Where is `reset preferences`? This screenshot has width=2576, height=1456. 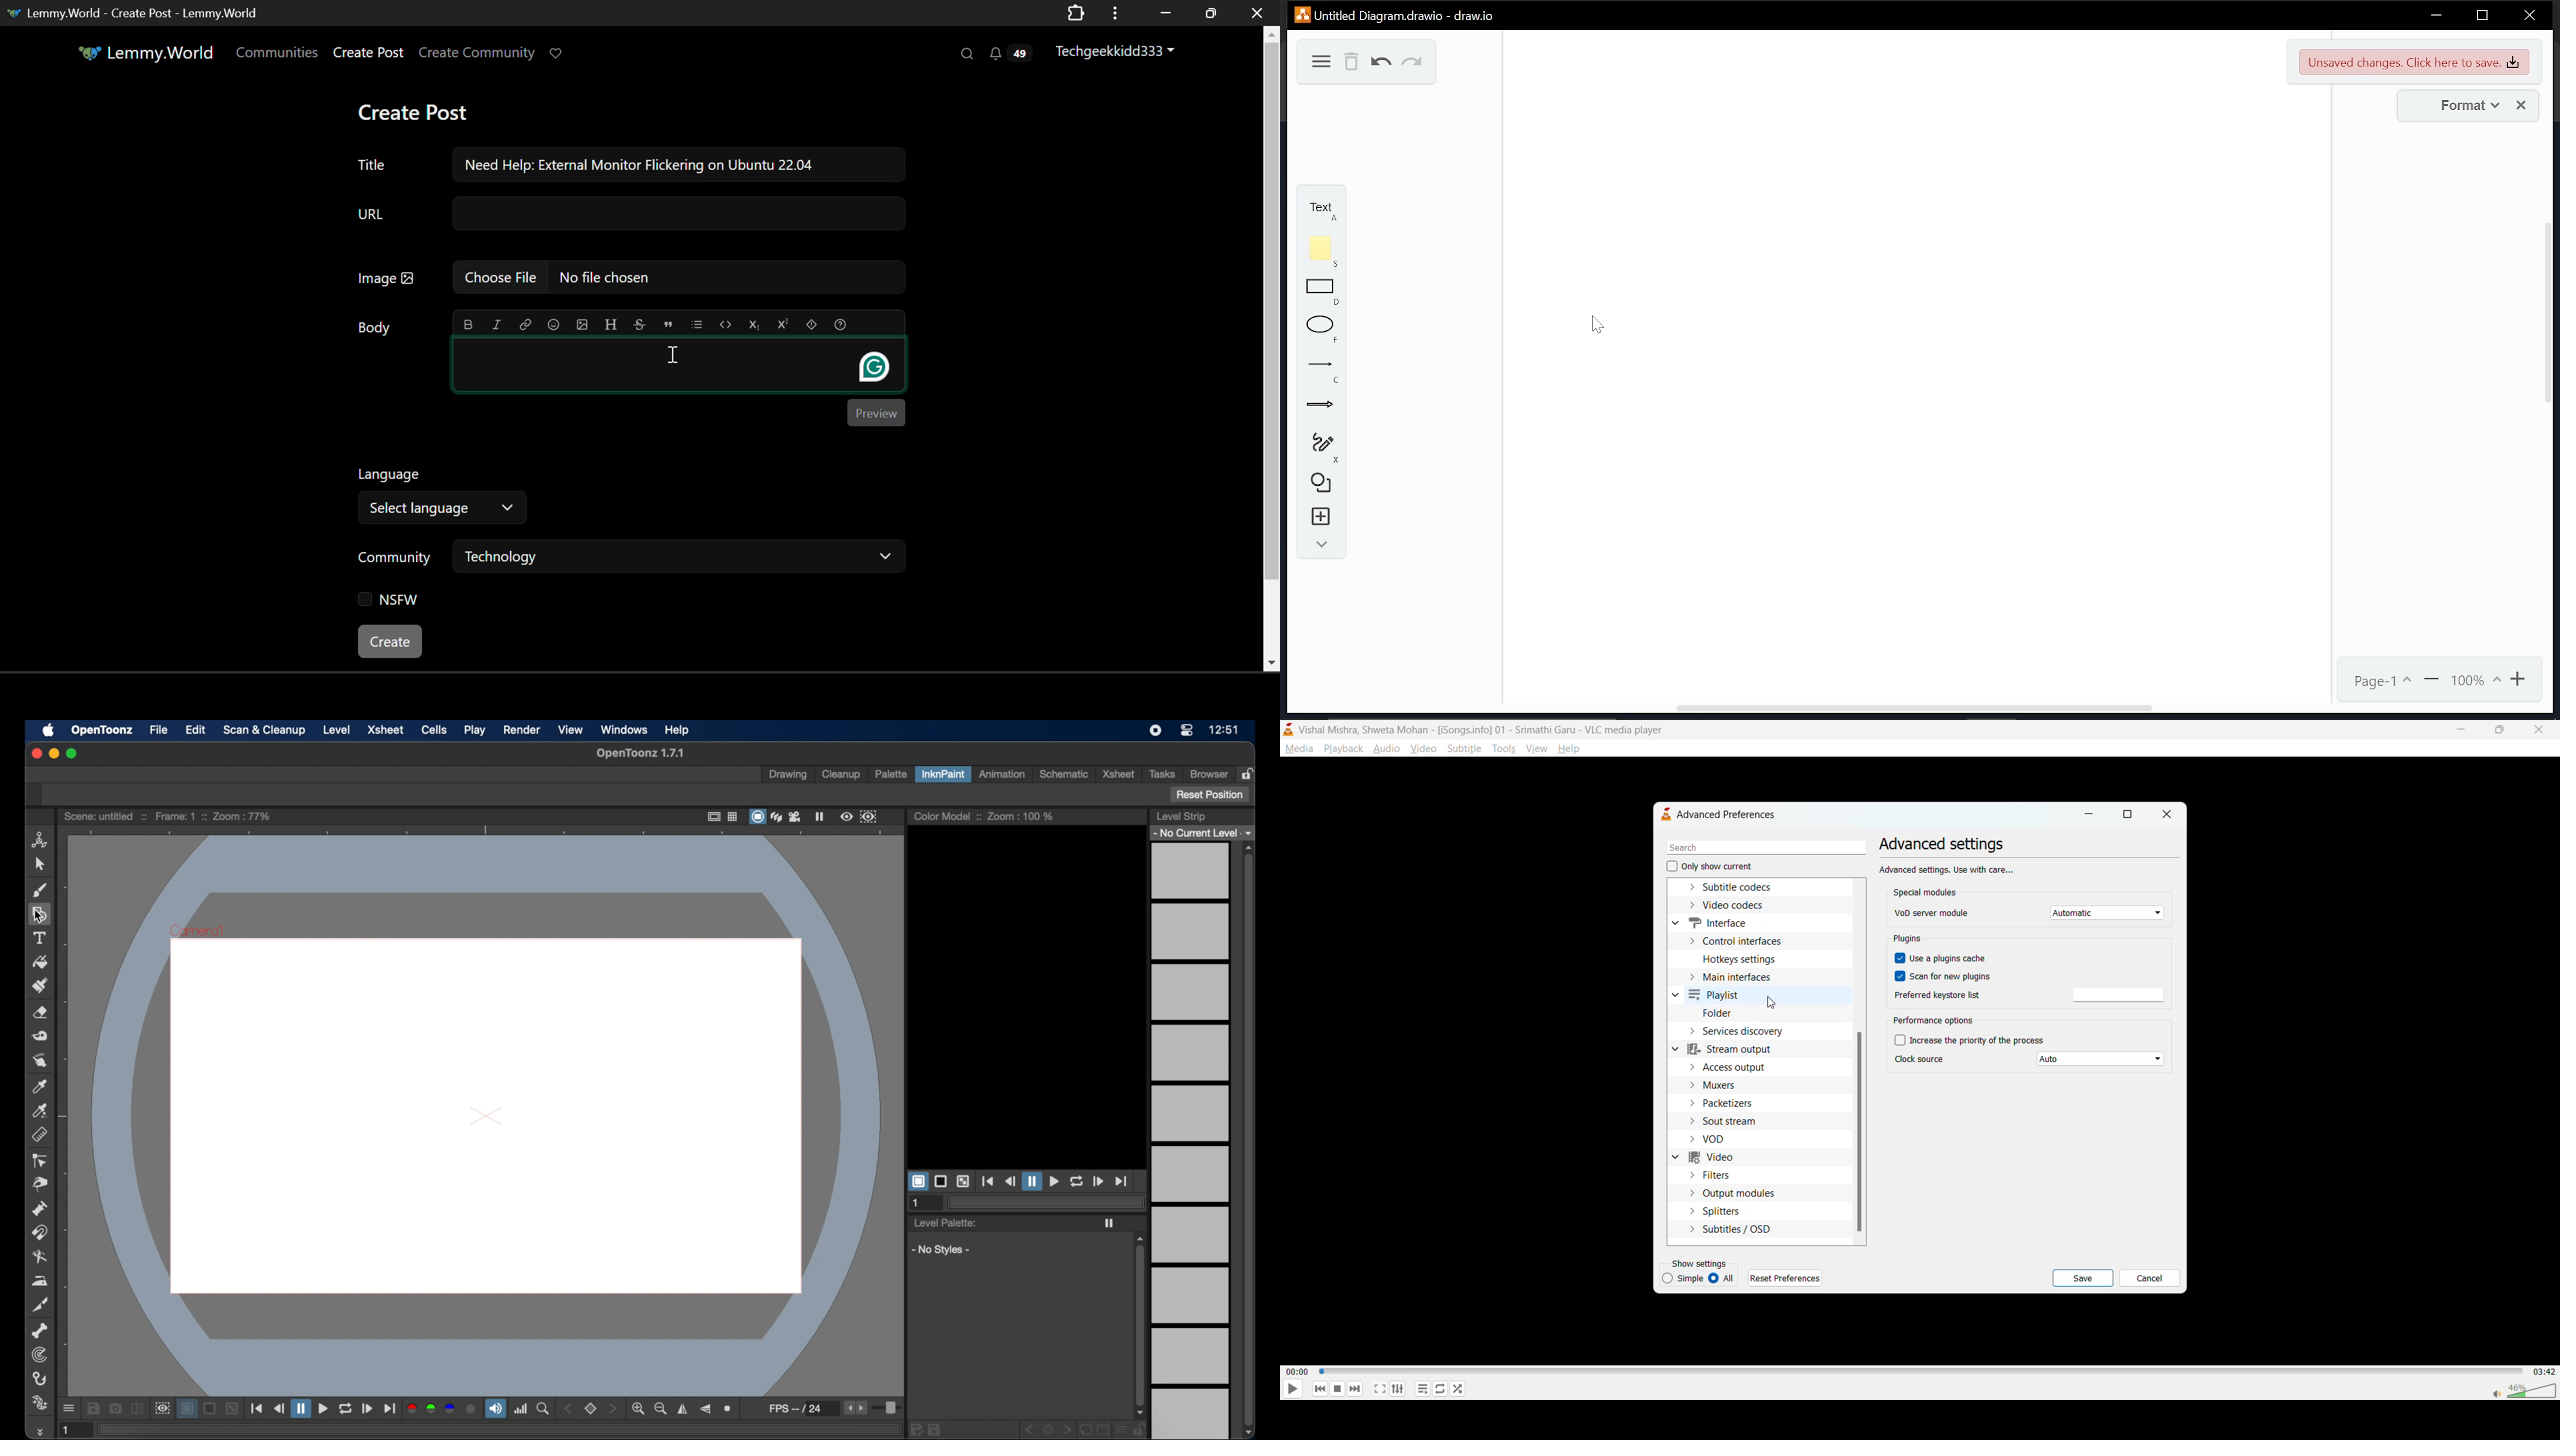
reset preferences is located at coordinates (1787, 1278).